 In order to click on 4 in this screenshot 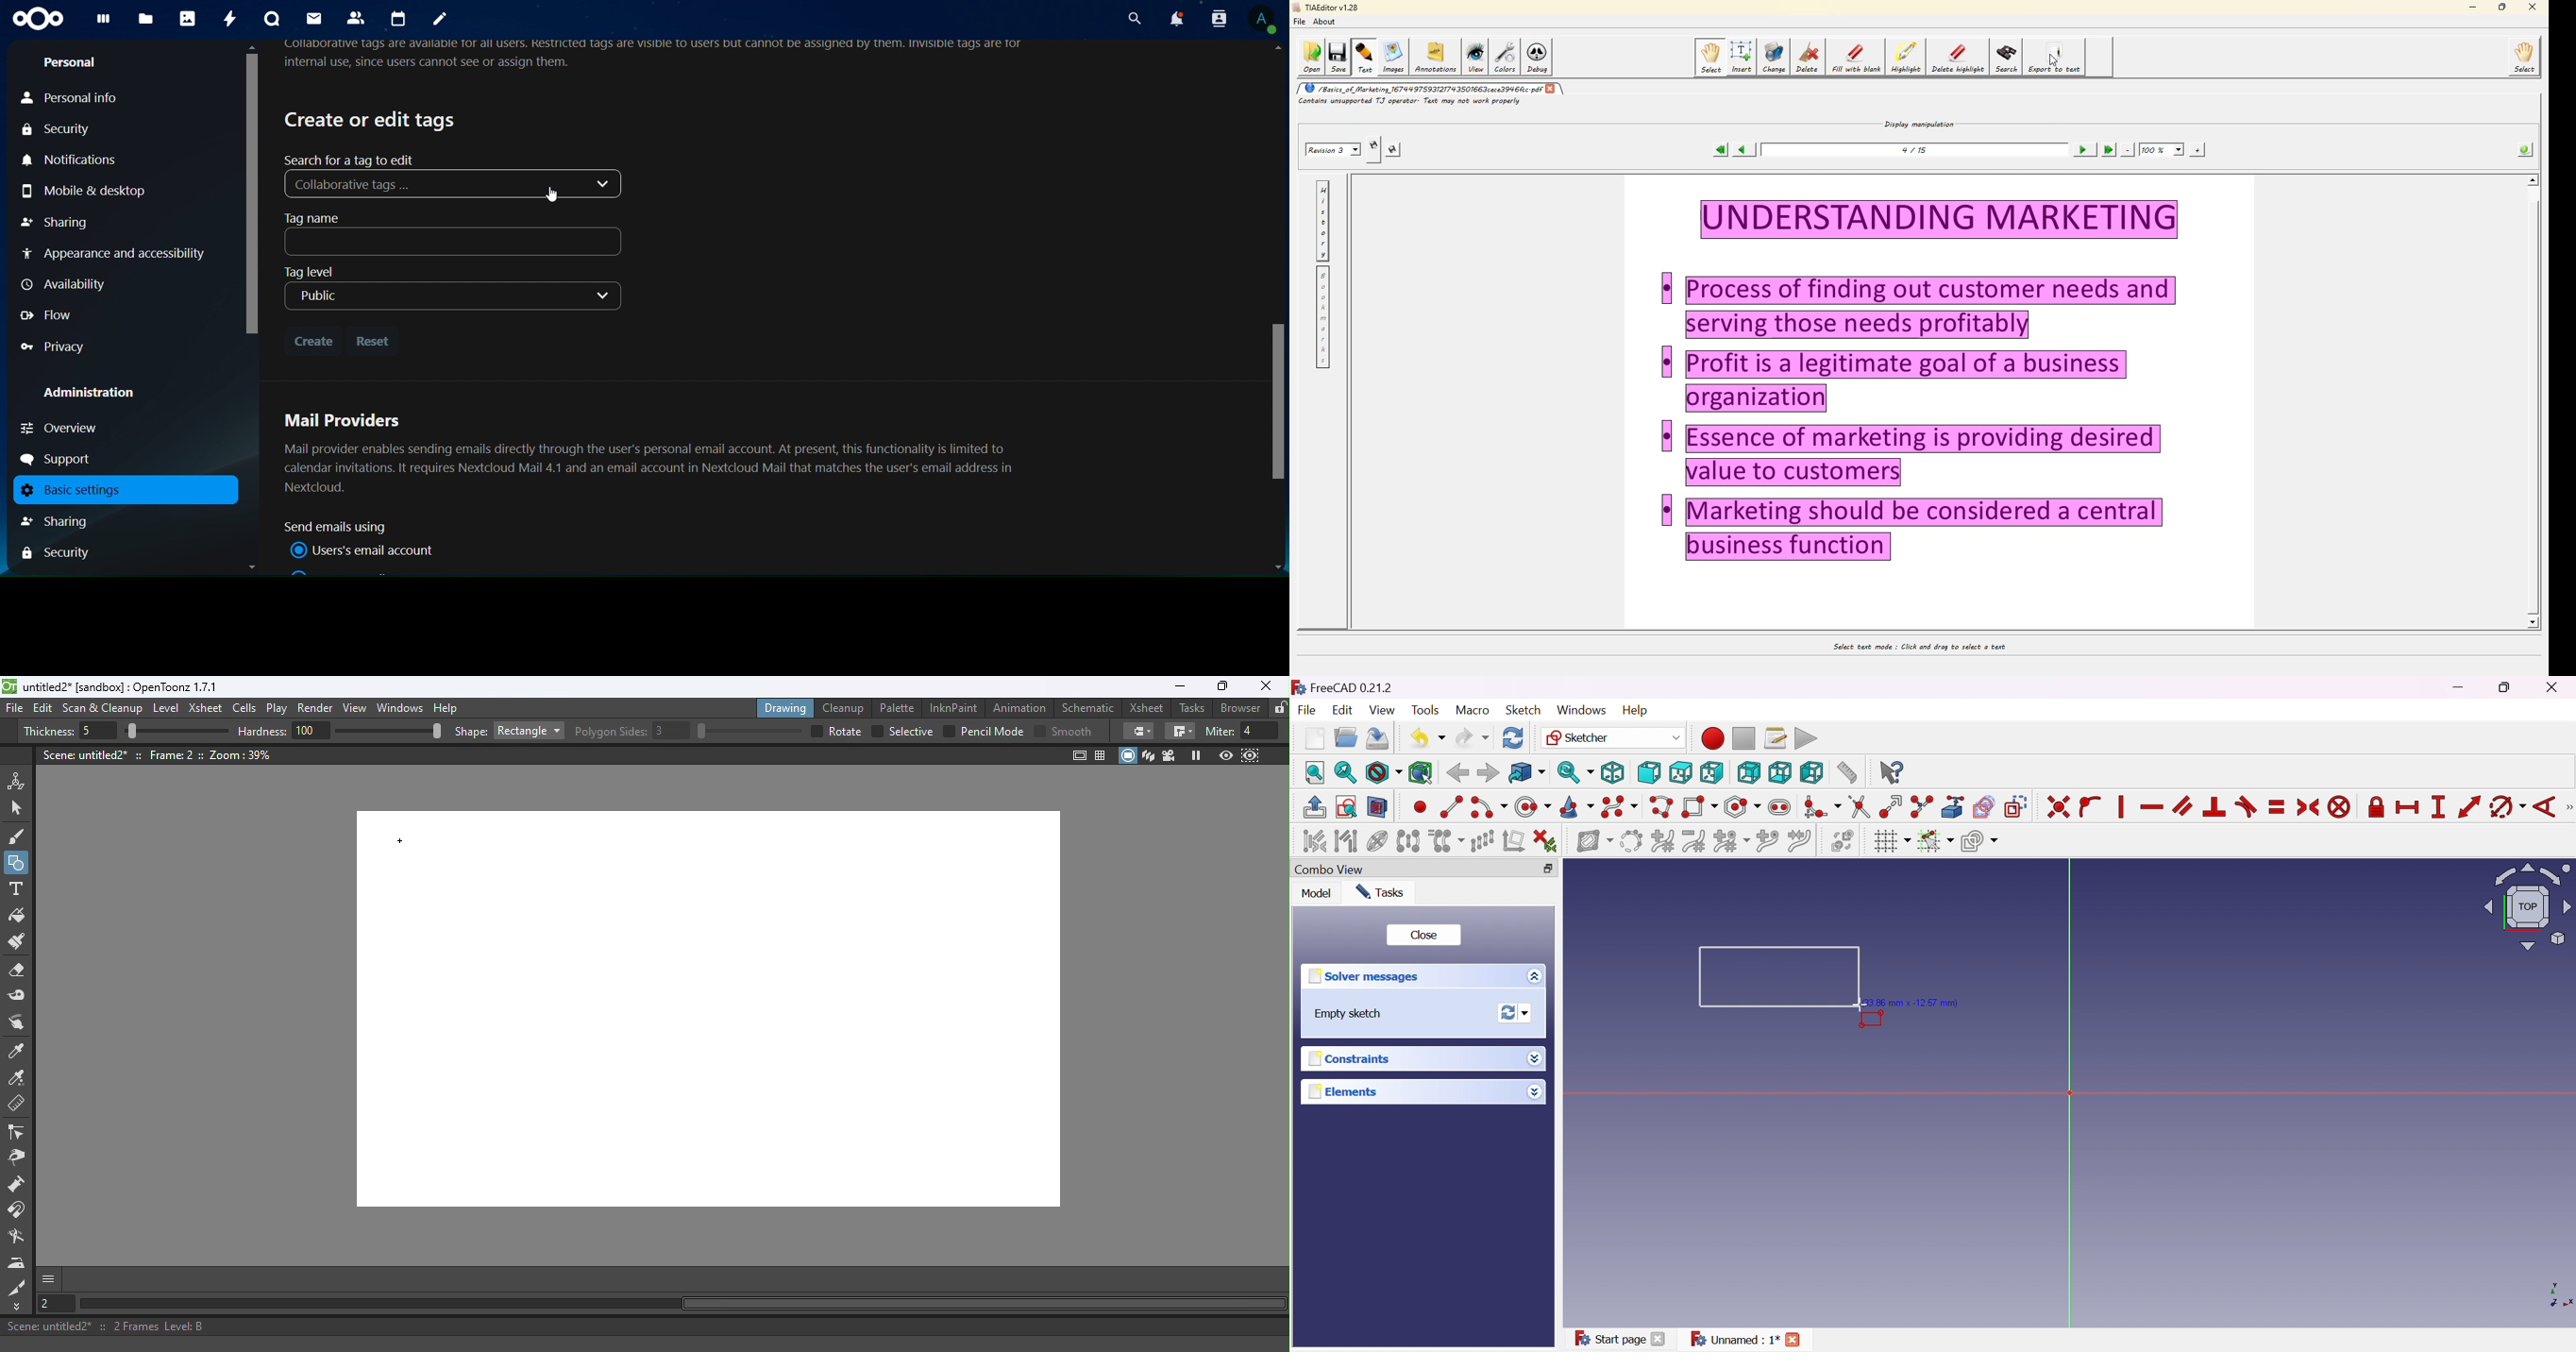, I will do `click(1260, 731)`.